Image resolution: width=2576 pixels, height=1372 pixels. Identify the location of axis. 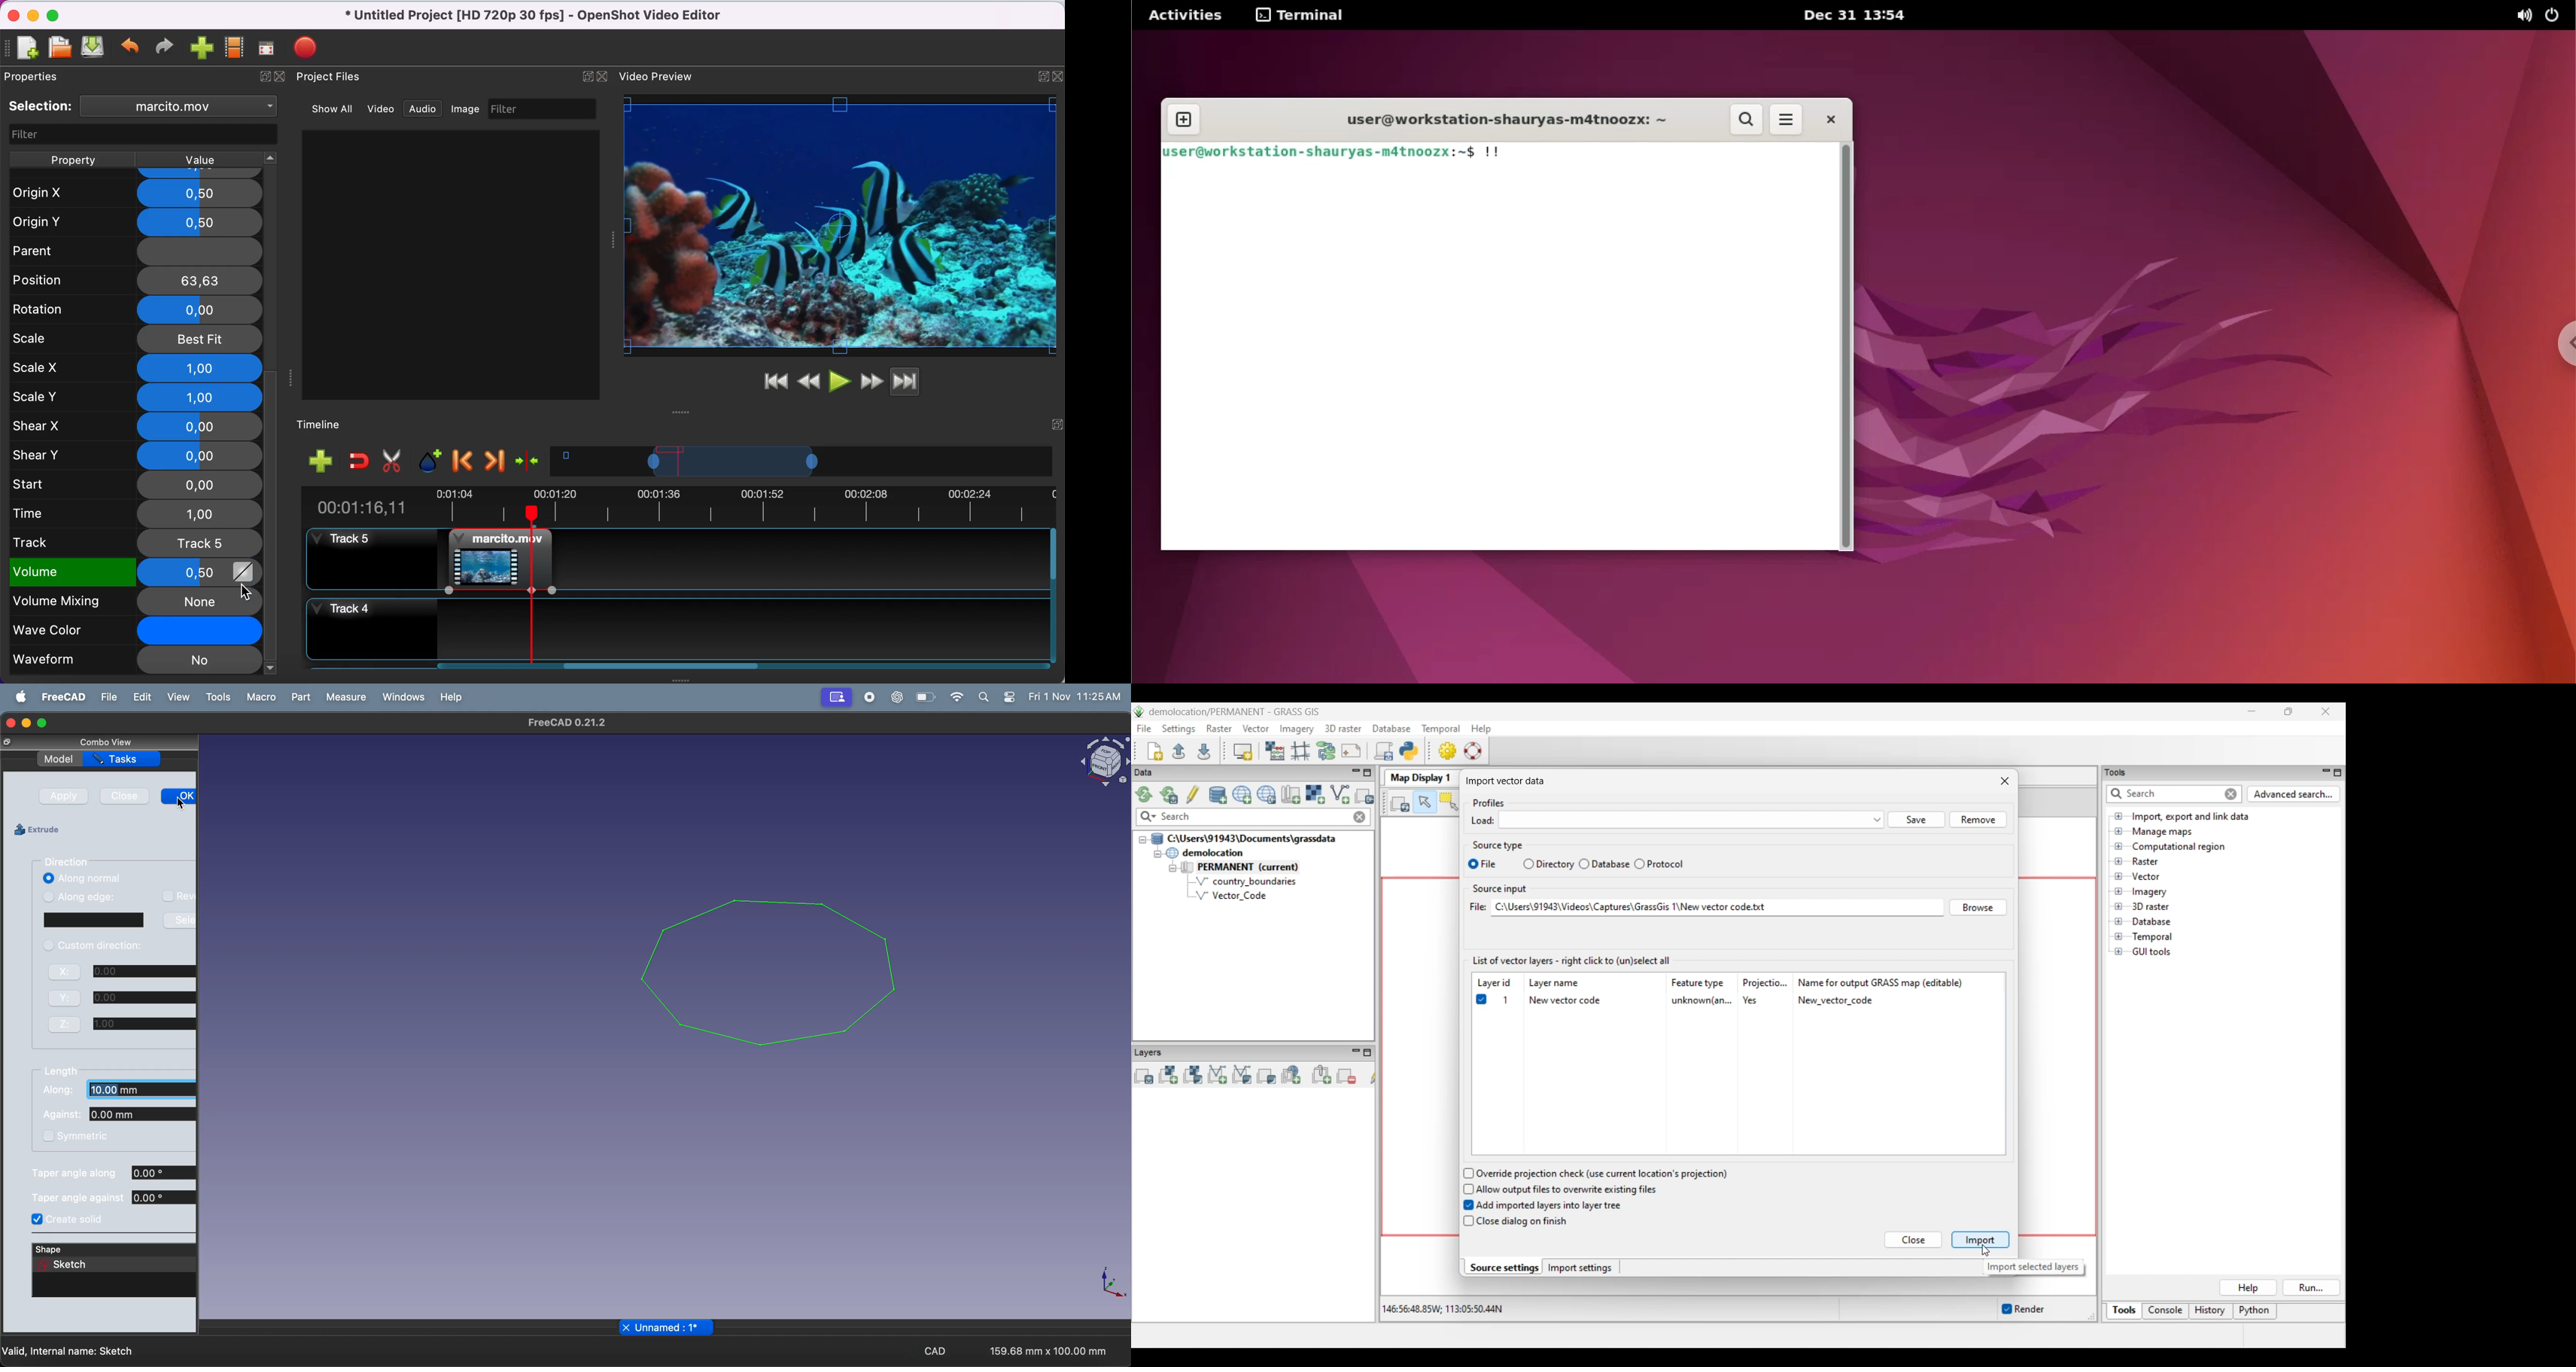
(1108, 1284).